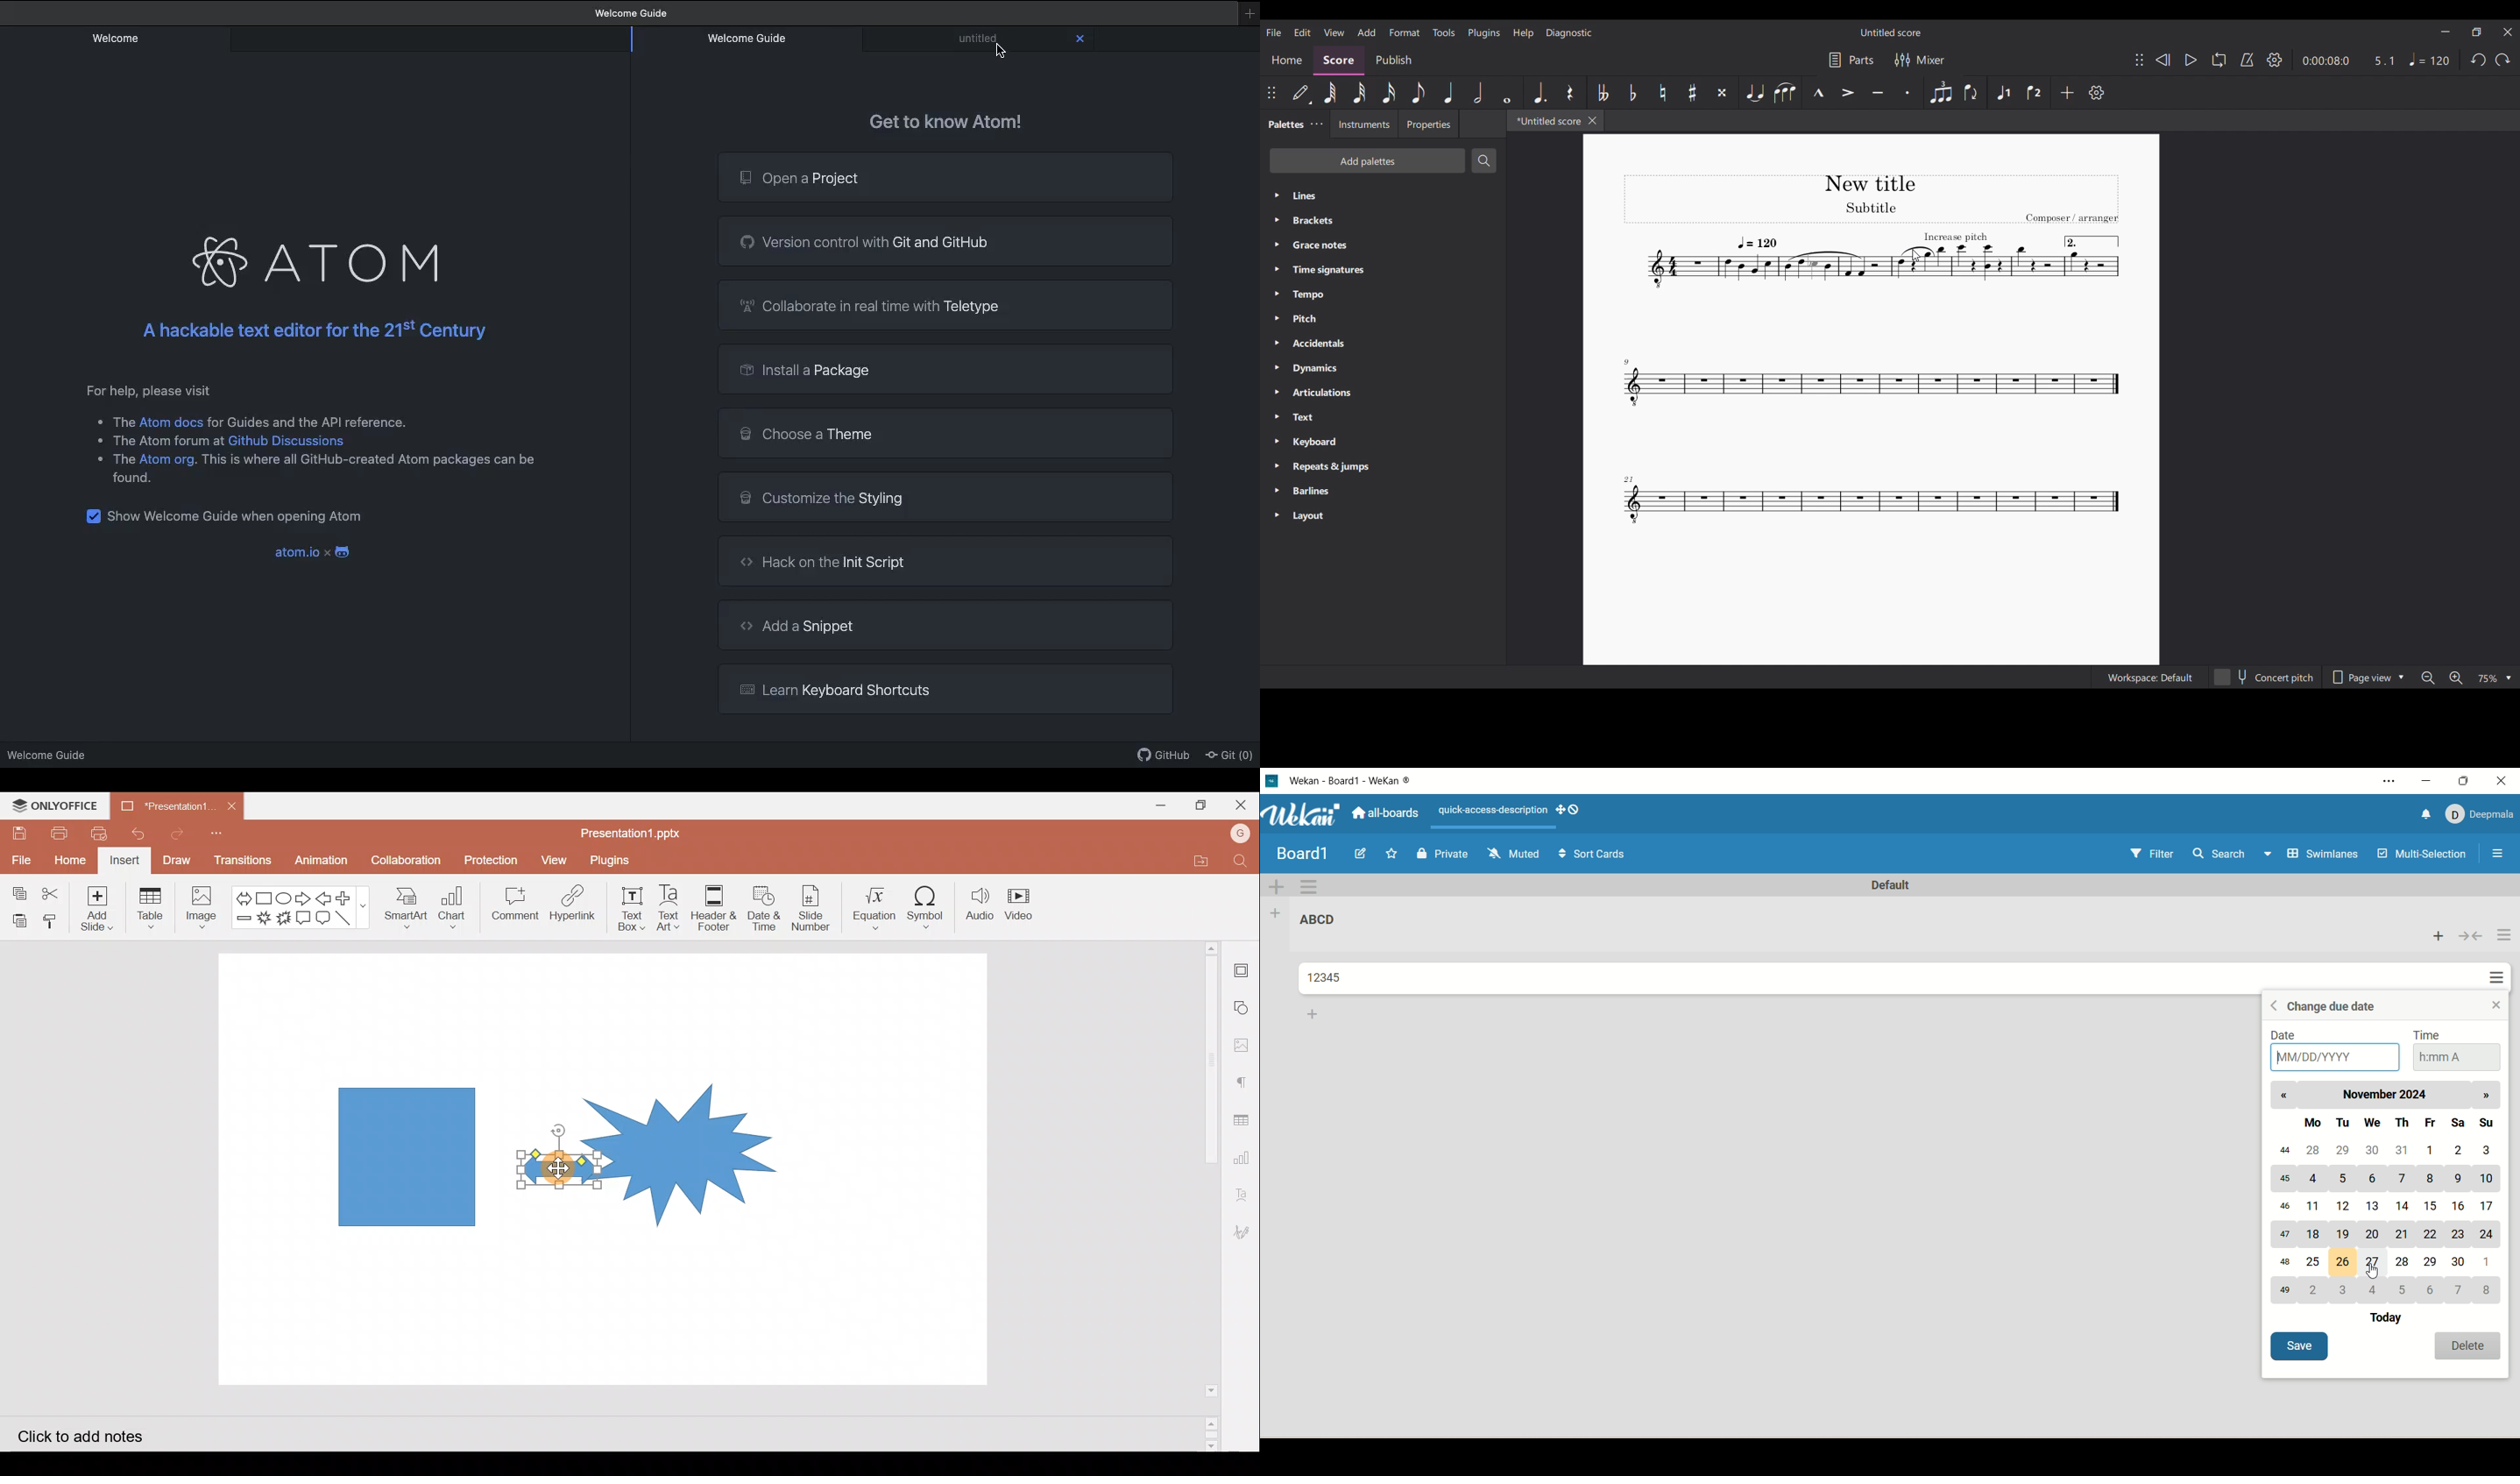 Image resolution: width=2520 pixels, height=1484 pixels. Describe the element at coordinates (1878, 92) in the screenshot. I see `Tenuto` at that location.